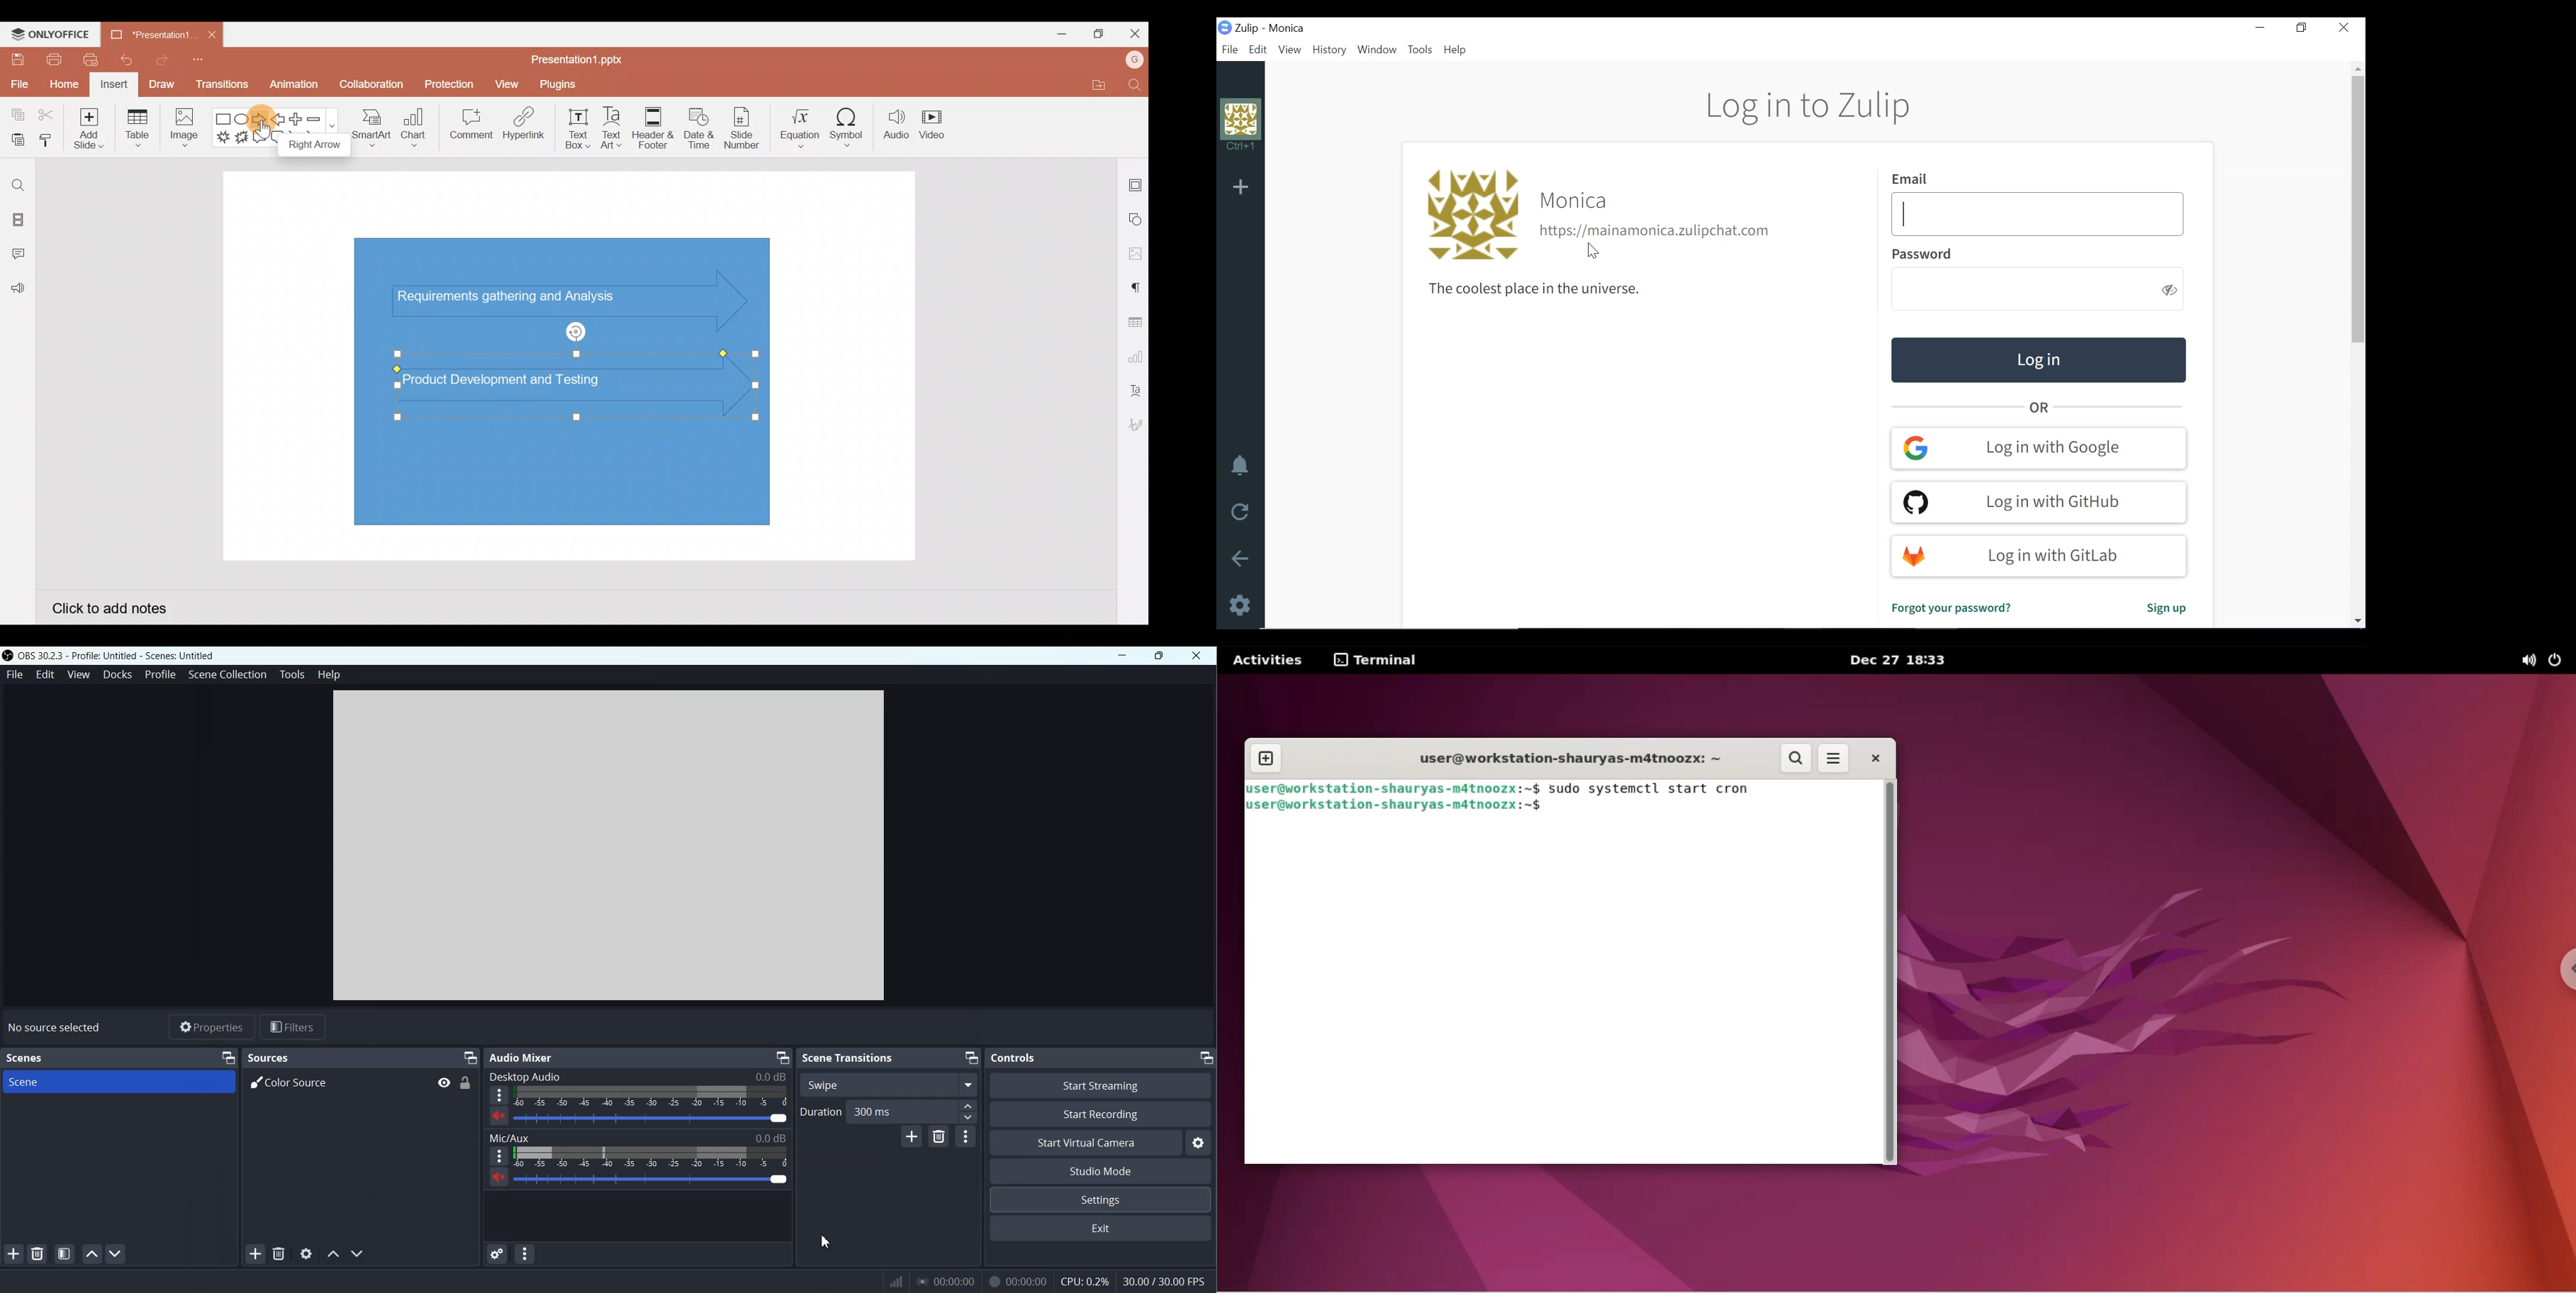 The height and width of the screenshot is (1316, 2576). What do you see at coordinates (652, 1180) in the screenshot?
I see `Volume Adjuster` at bounding box center [652, 1180].